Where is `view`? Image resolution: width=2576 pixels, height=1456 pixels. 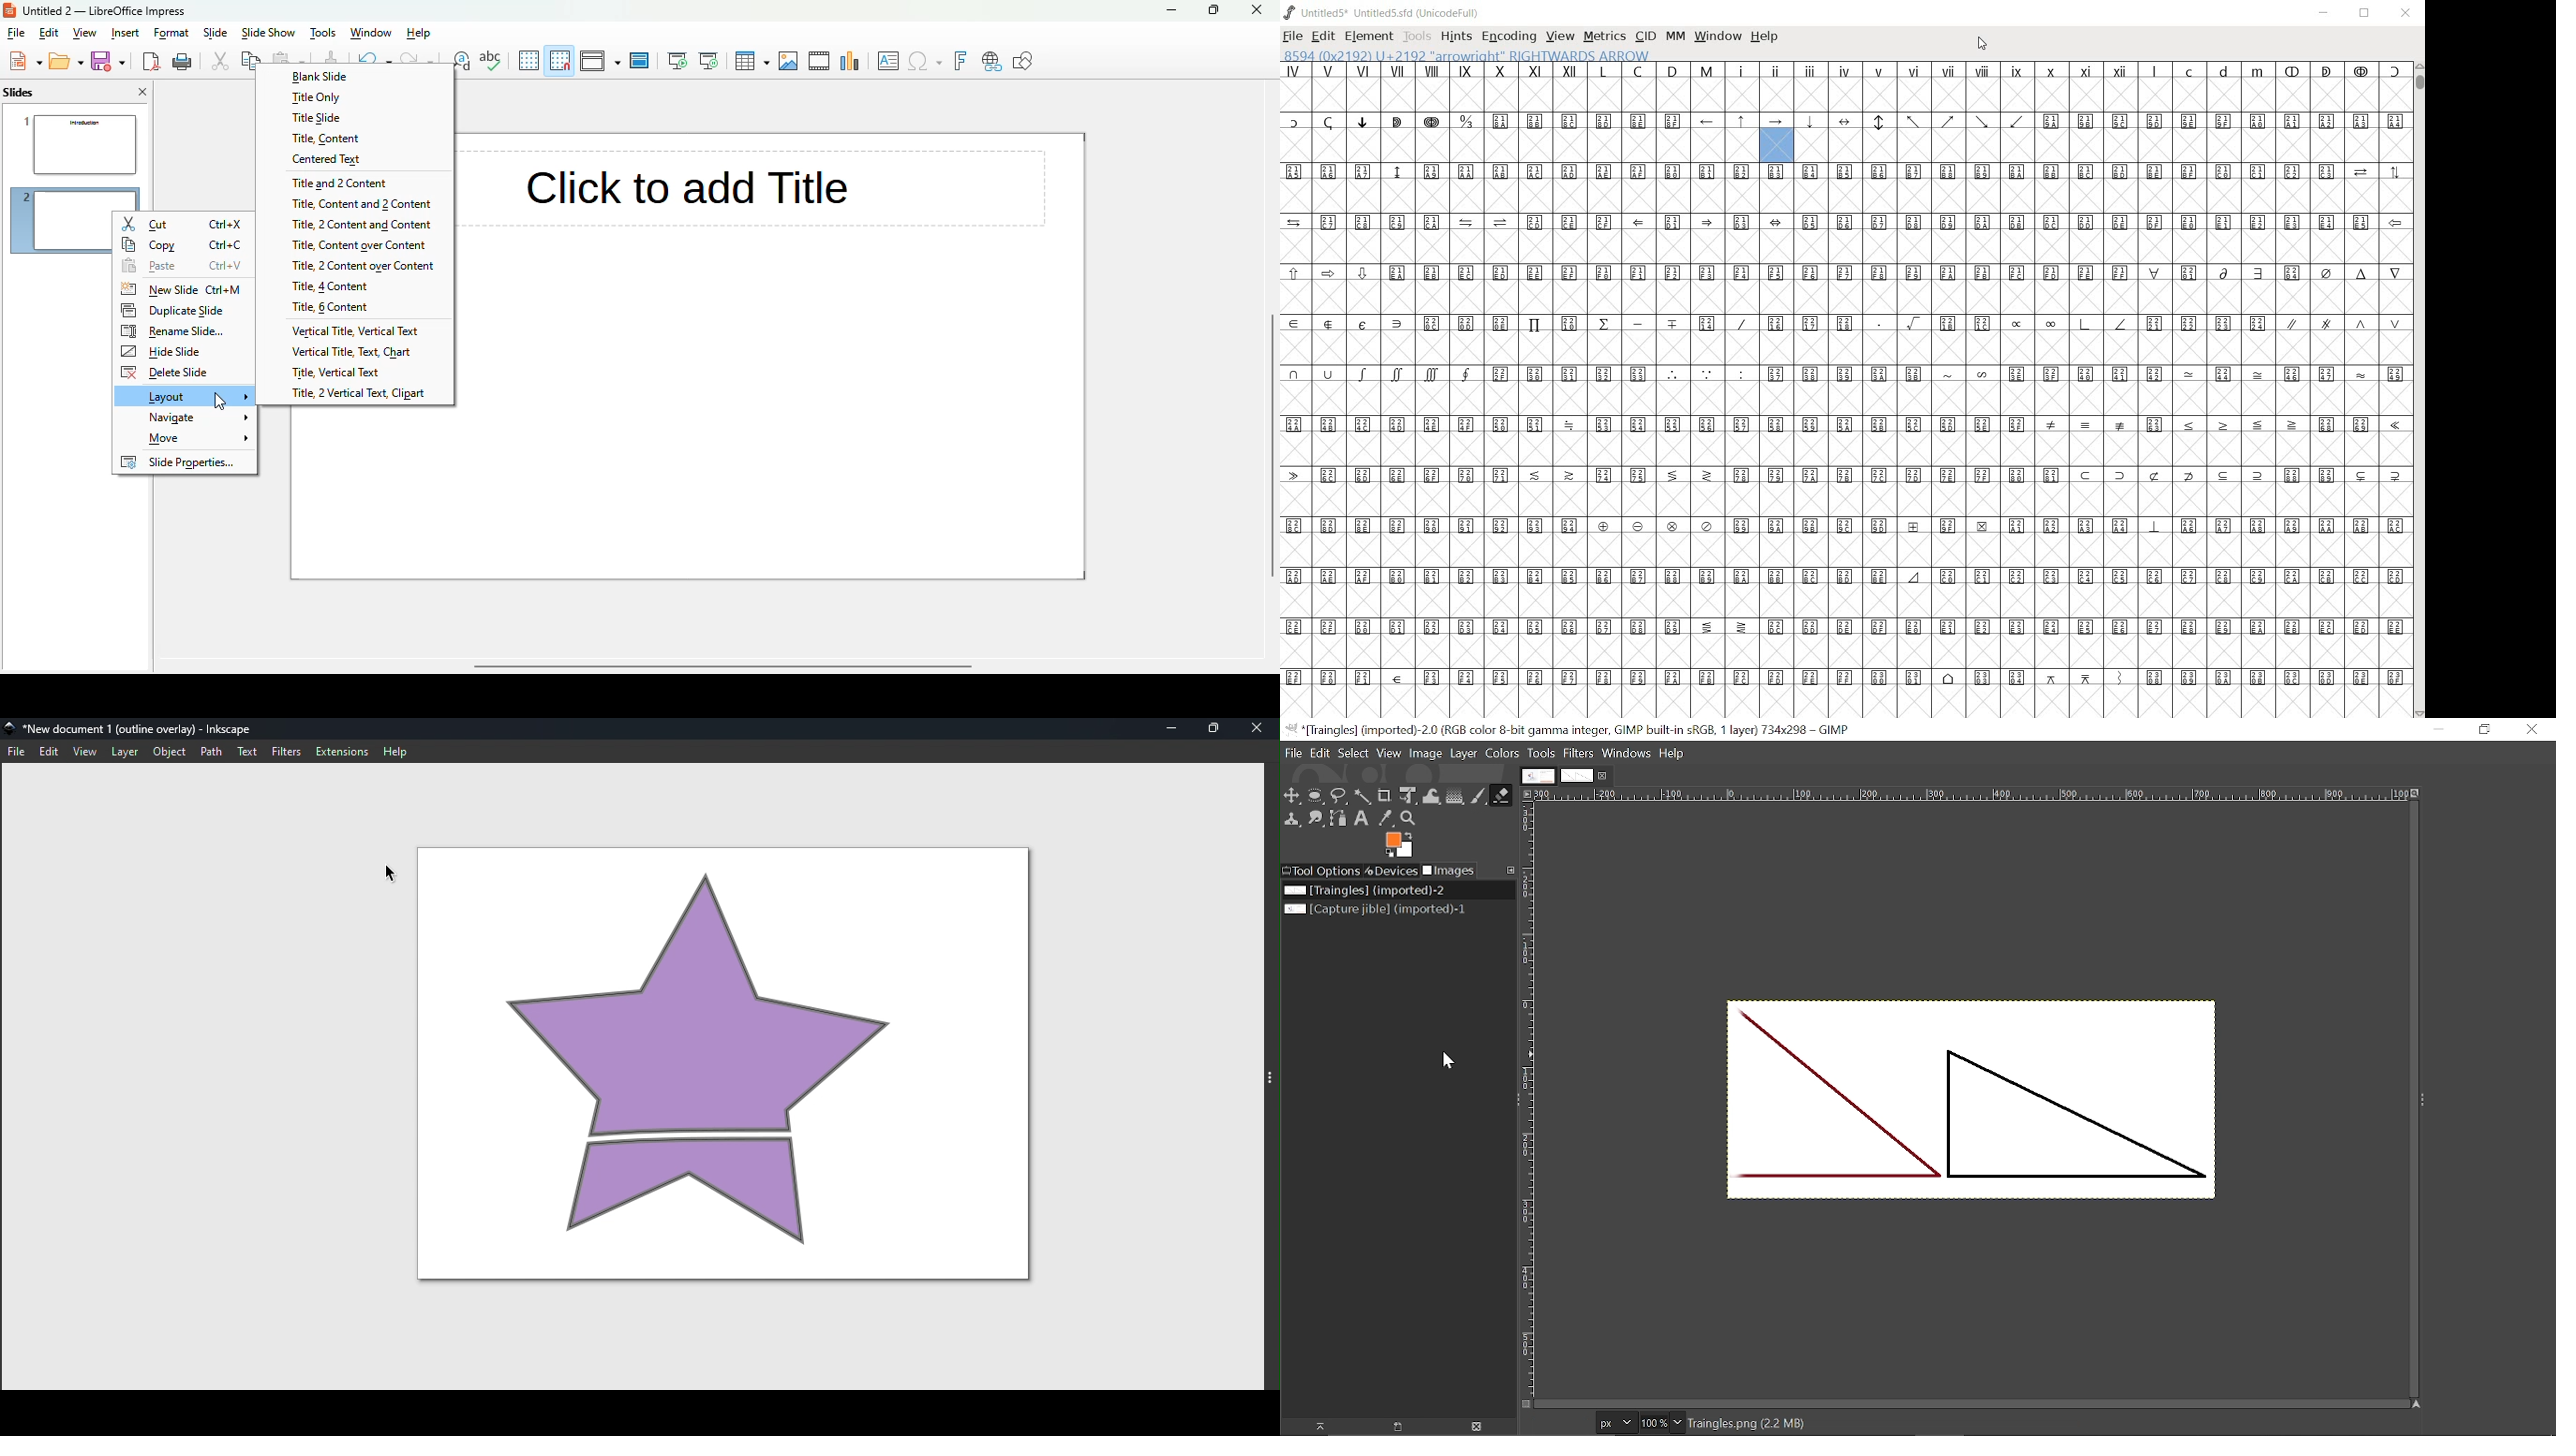 view is located at coordinates (84, 33).